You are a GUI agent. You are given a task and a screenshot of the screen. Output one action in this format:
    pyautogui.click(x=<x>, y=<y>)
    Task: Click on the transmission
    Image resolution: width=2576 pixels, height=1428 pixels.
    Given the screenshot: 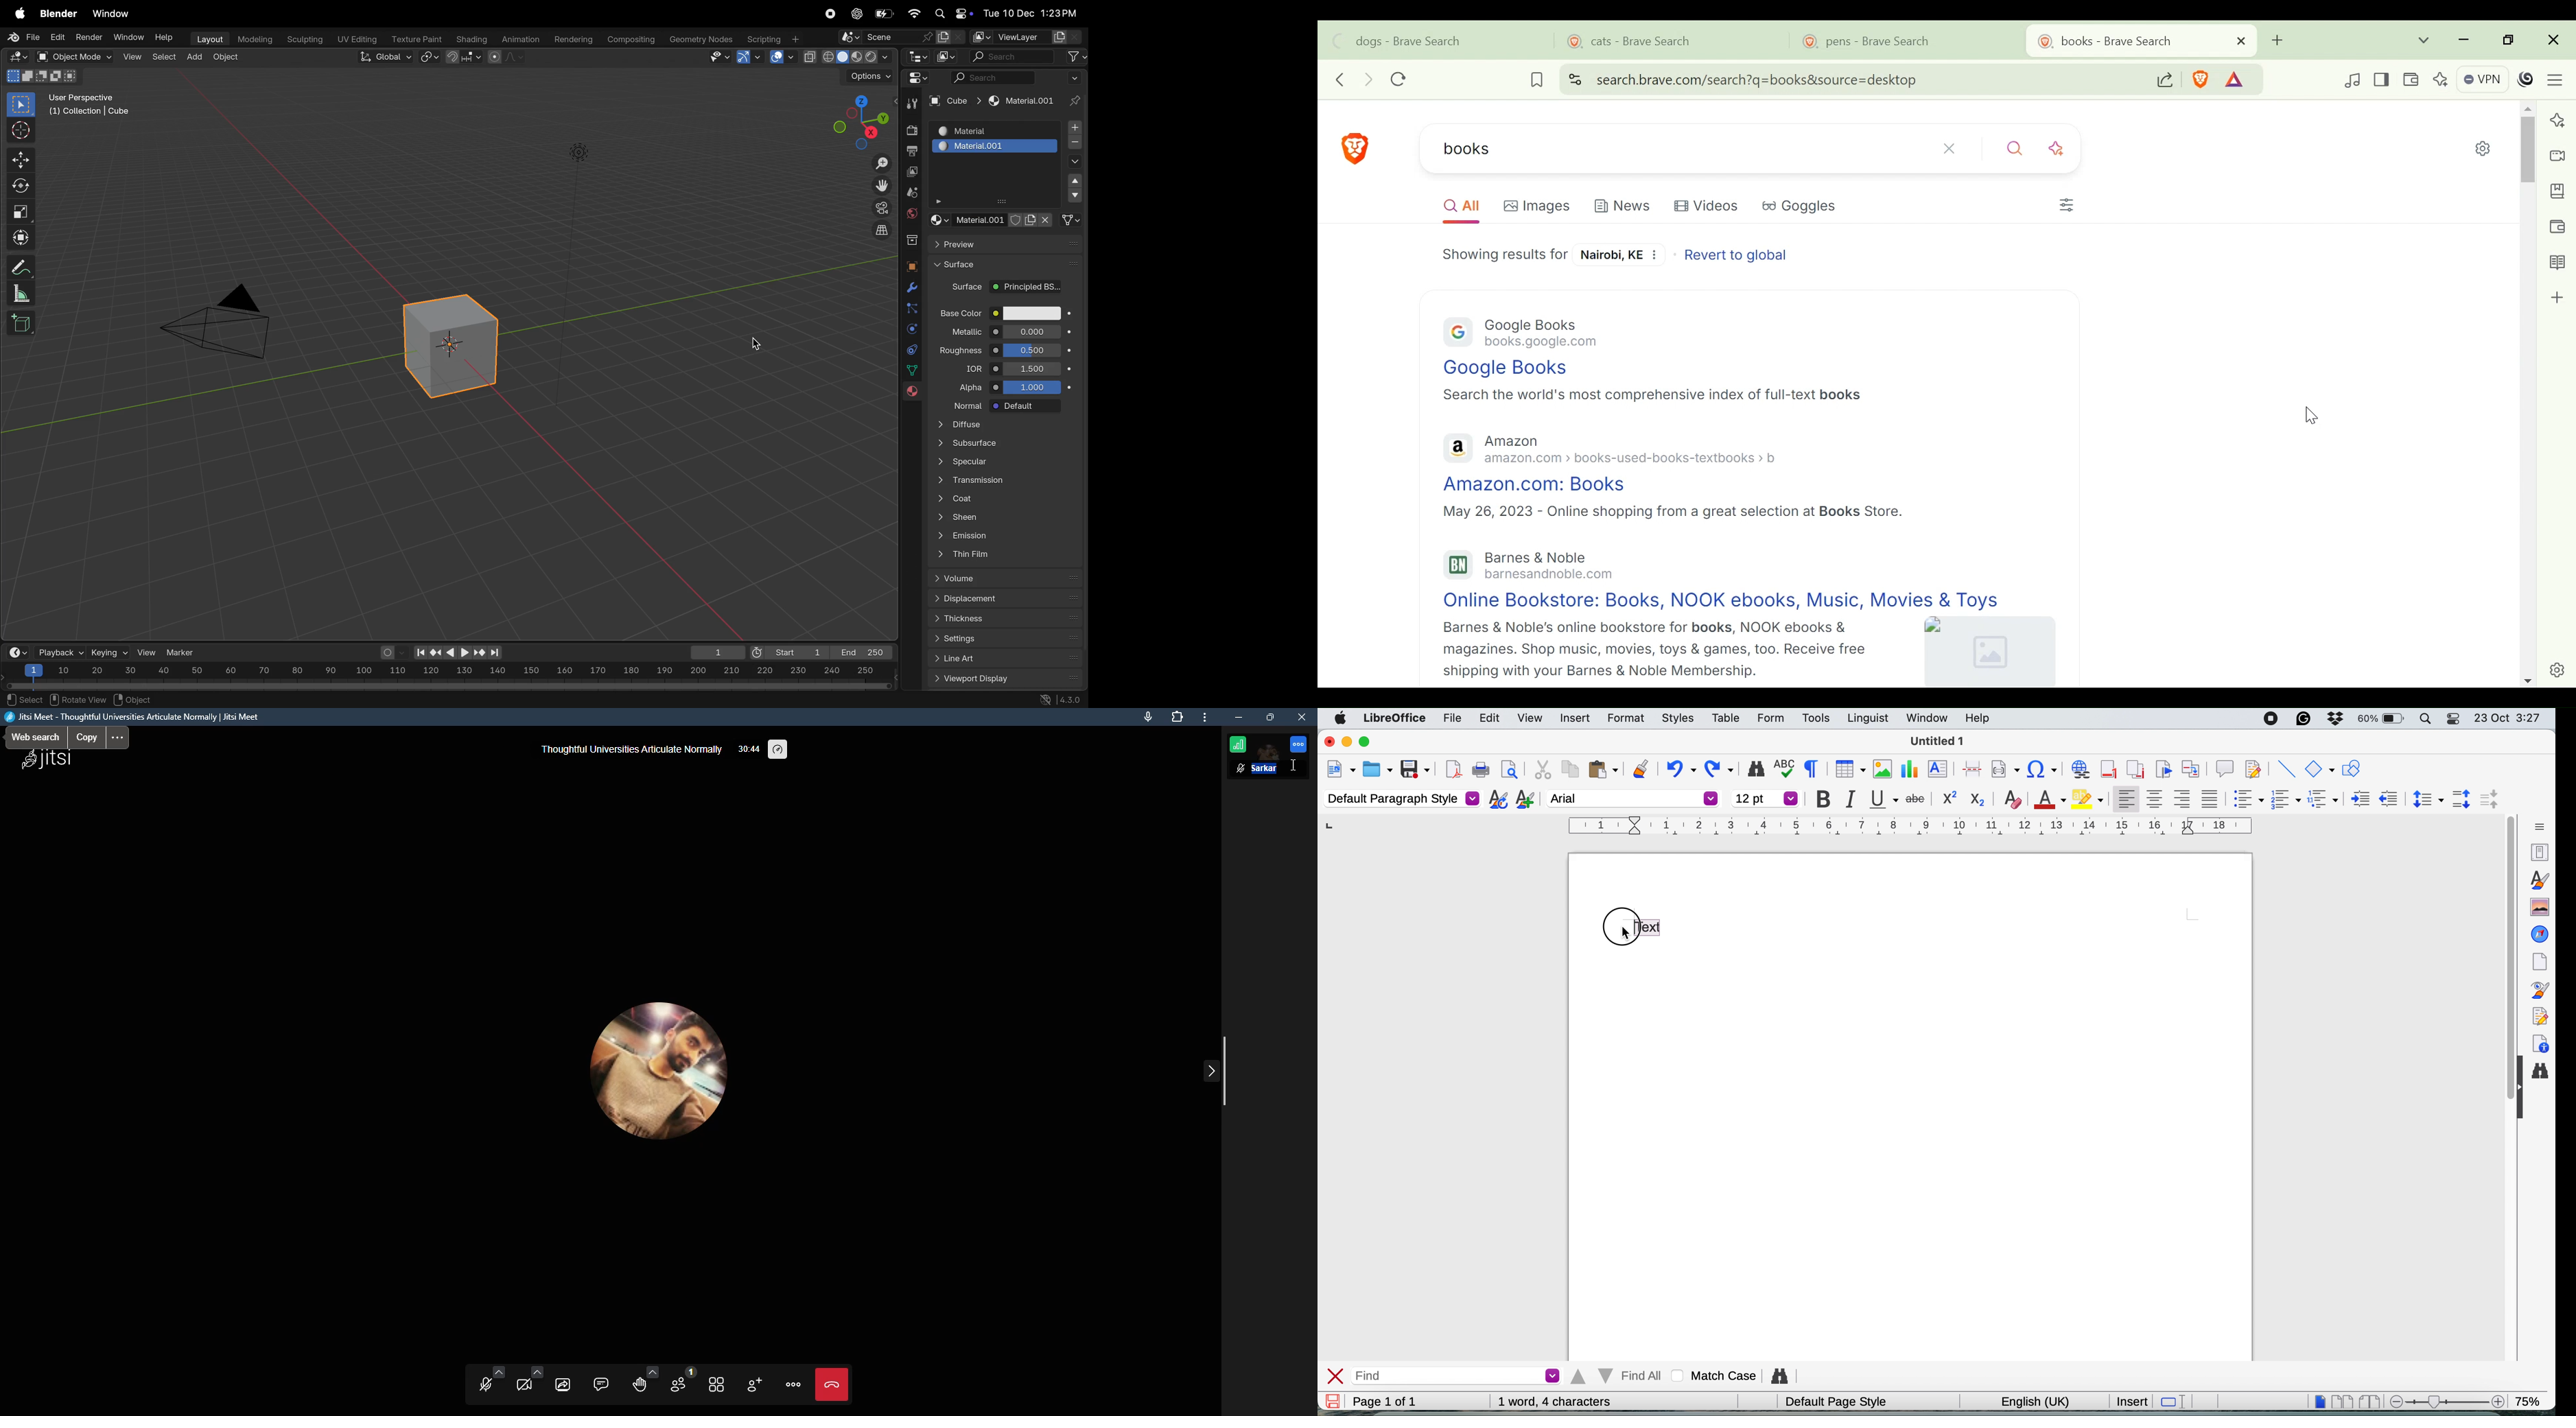 What is the action you would take?
    pyautogui.click(x=1004, y=480)
    